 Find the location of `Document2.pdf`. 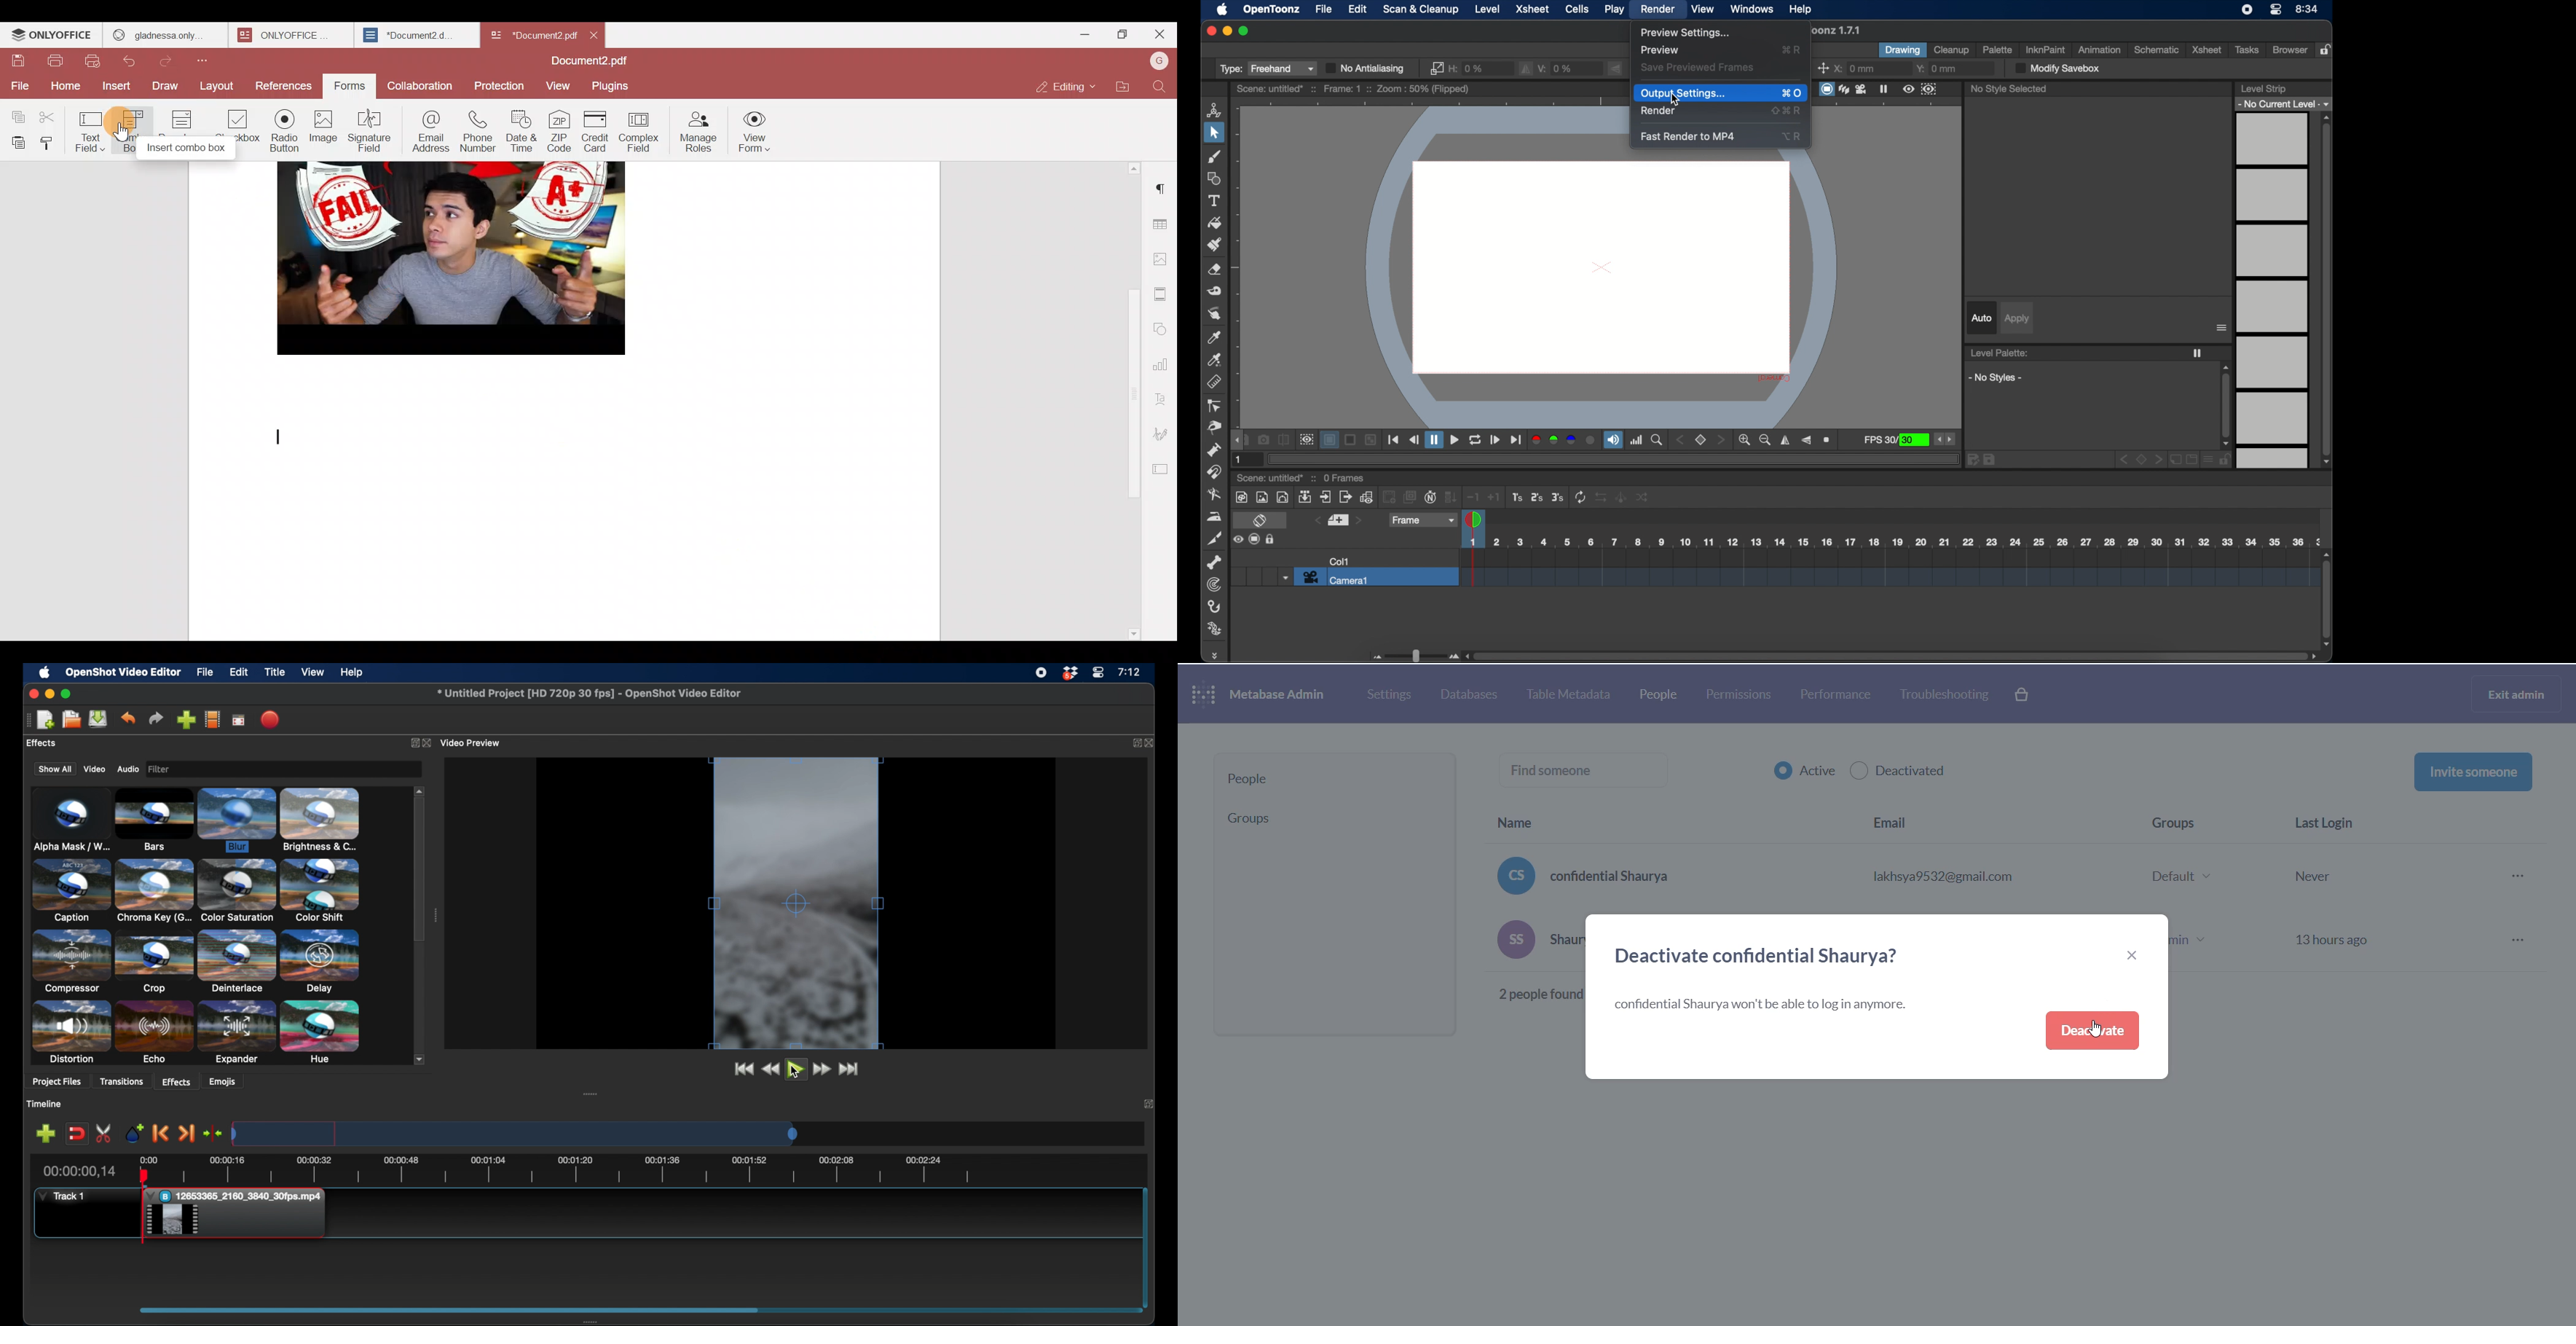

Document2.pdf is located at coordinates (589, 61).